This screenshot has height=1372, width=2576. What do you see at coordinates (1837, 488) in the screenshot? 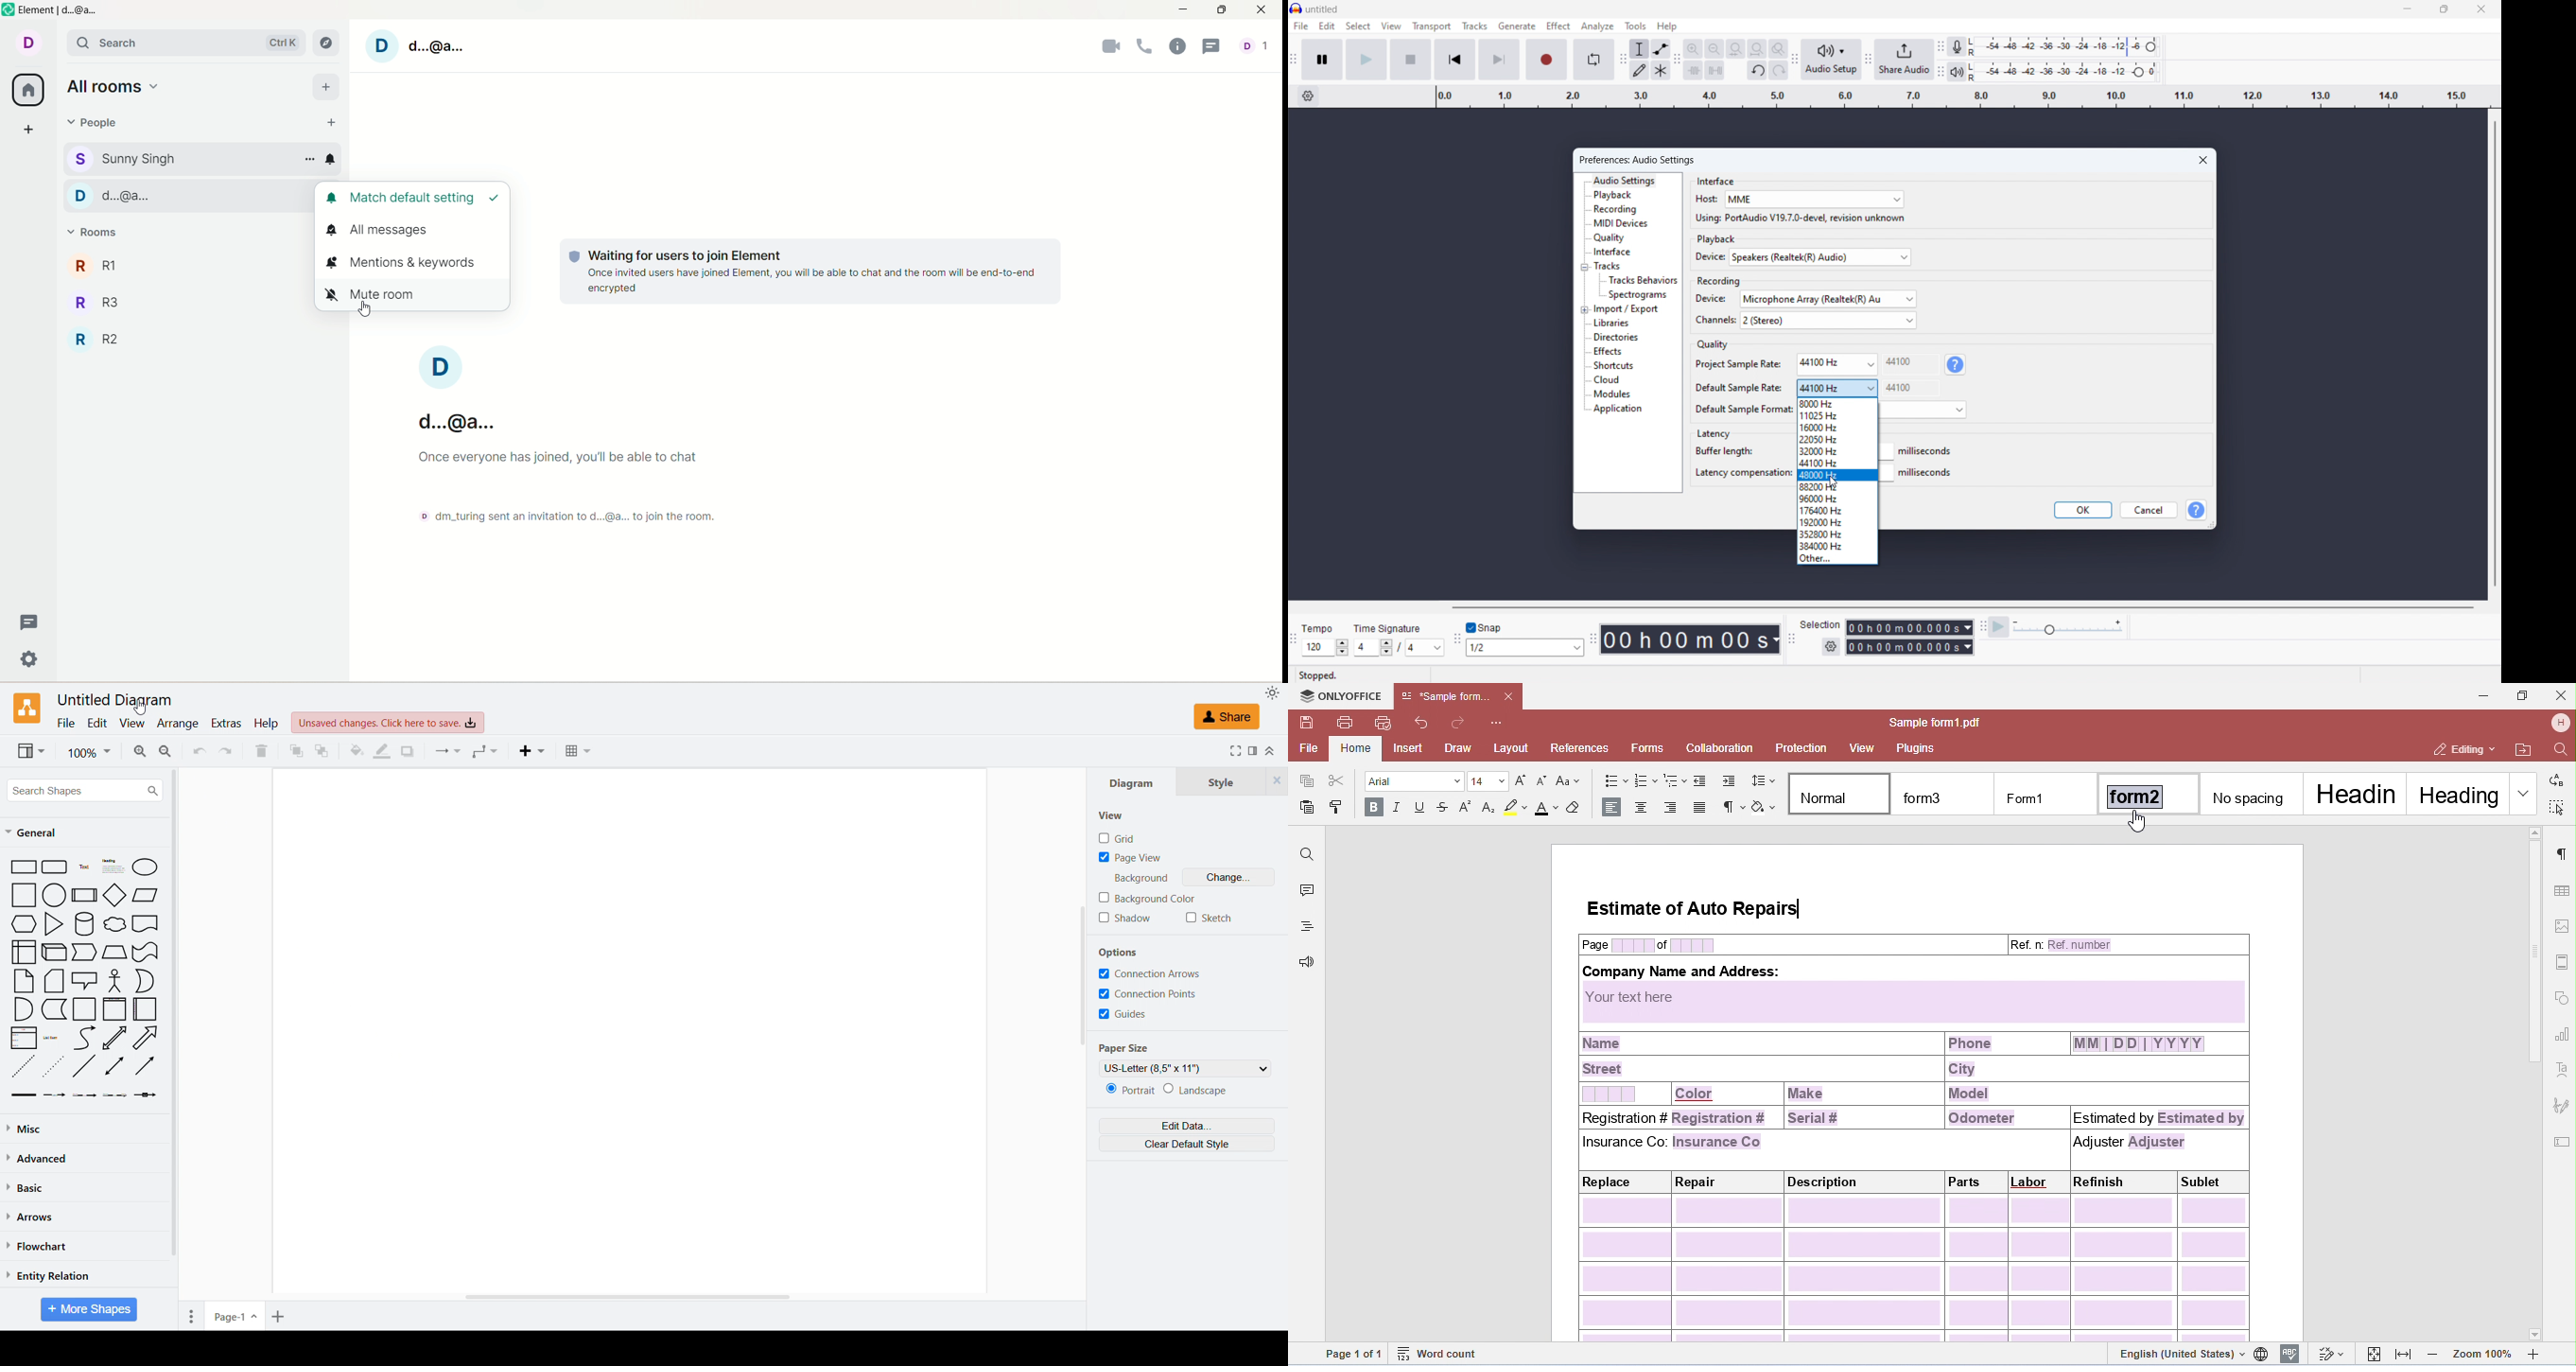
I see `88200 Hz` at bounding box center [1837, 488].